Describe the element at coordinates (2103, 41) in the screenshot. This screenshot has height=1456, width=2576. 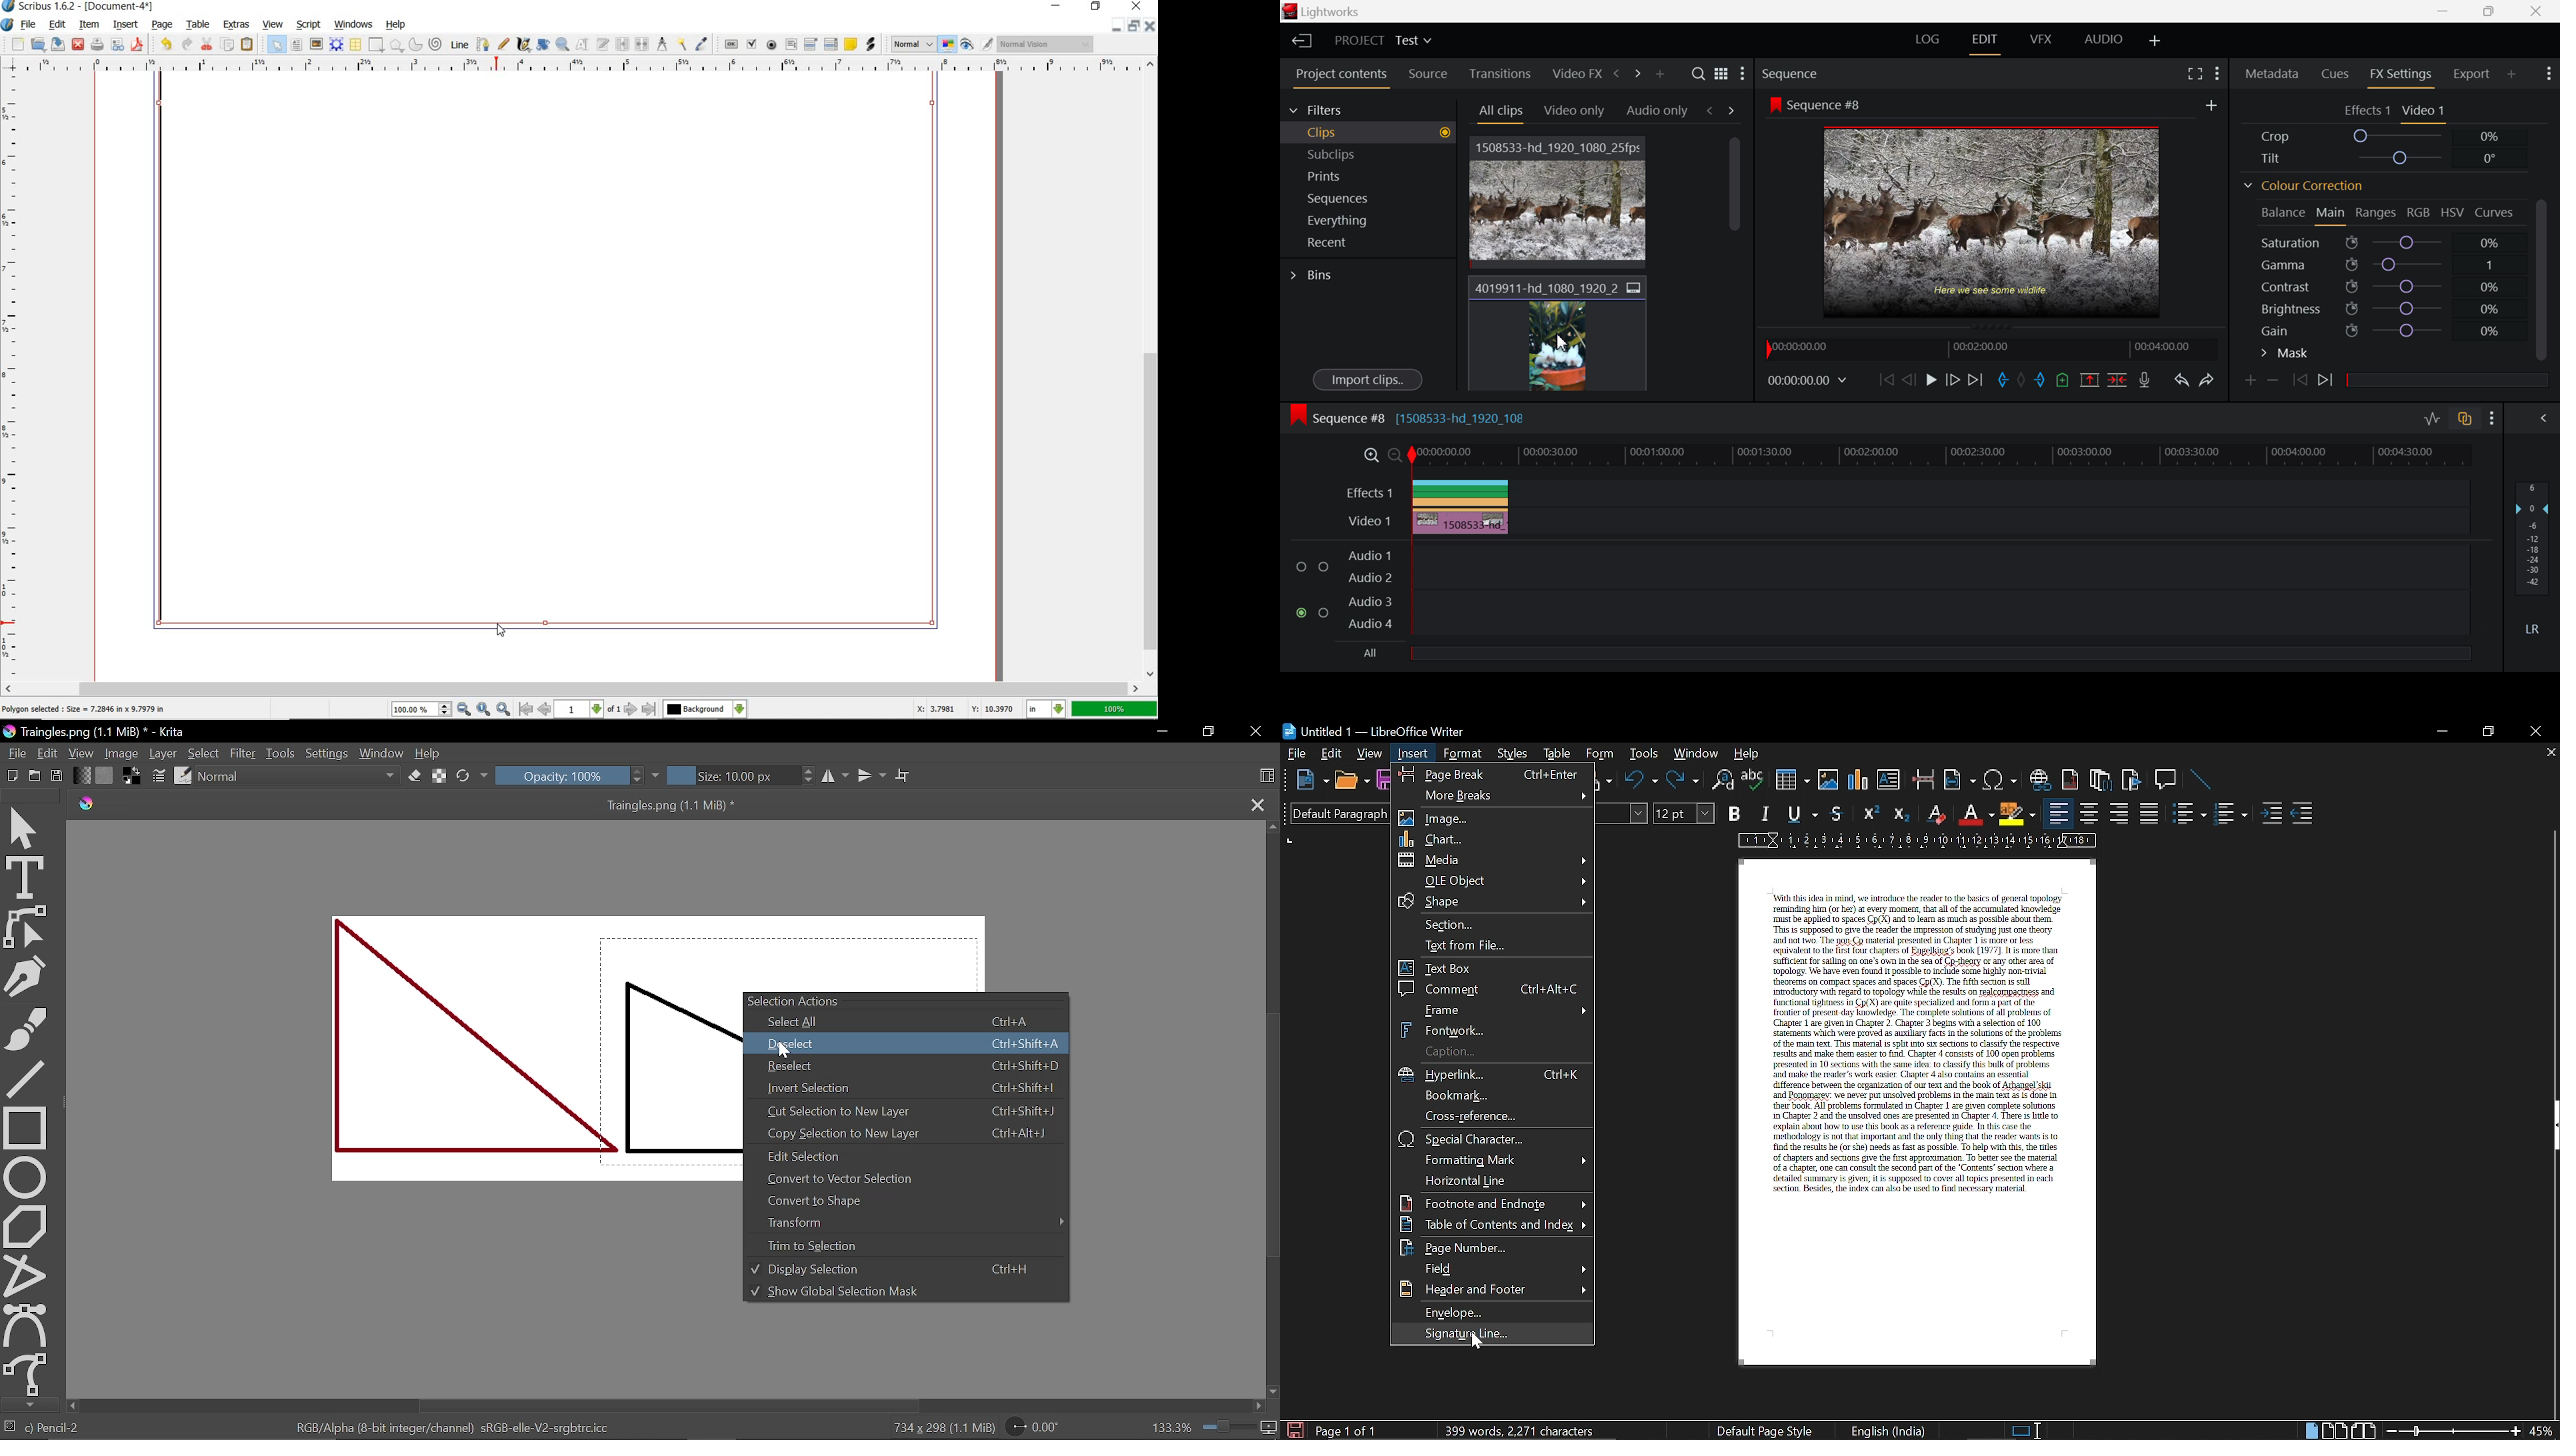
I see `AUDIO Layout` at that location.